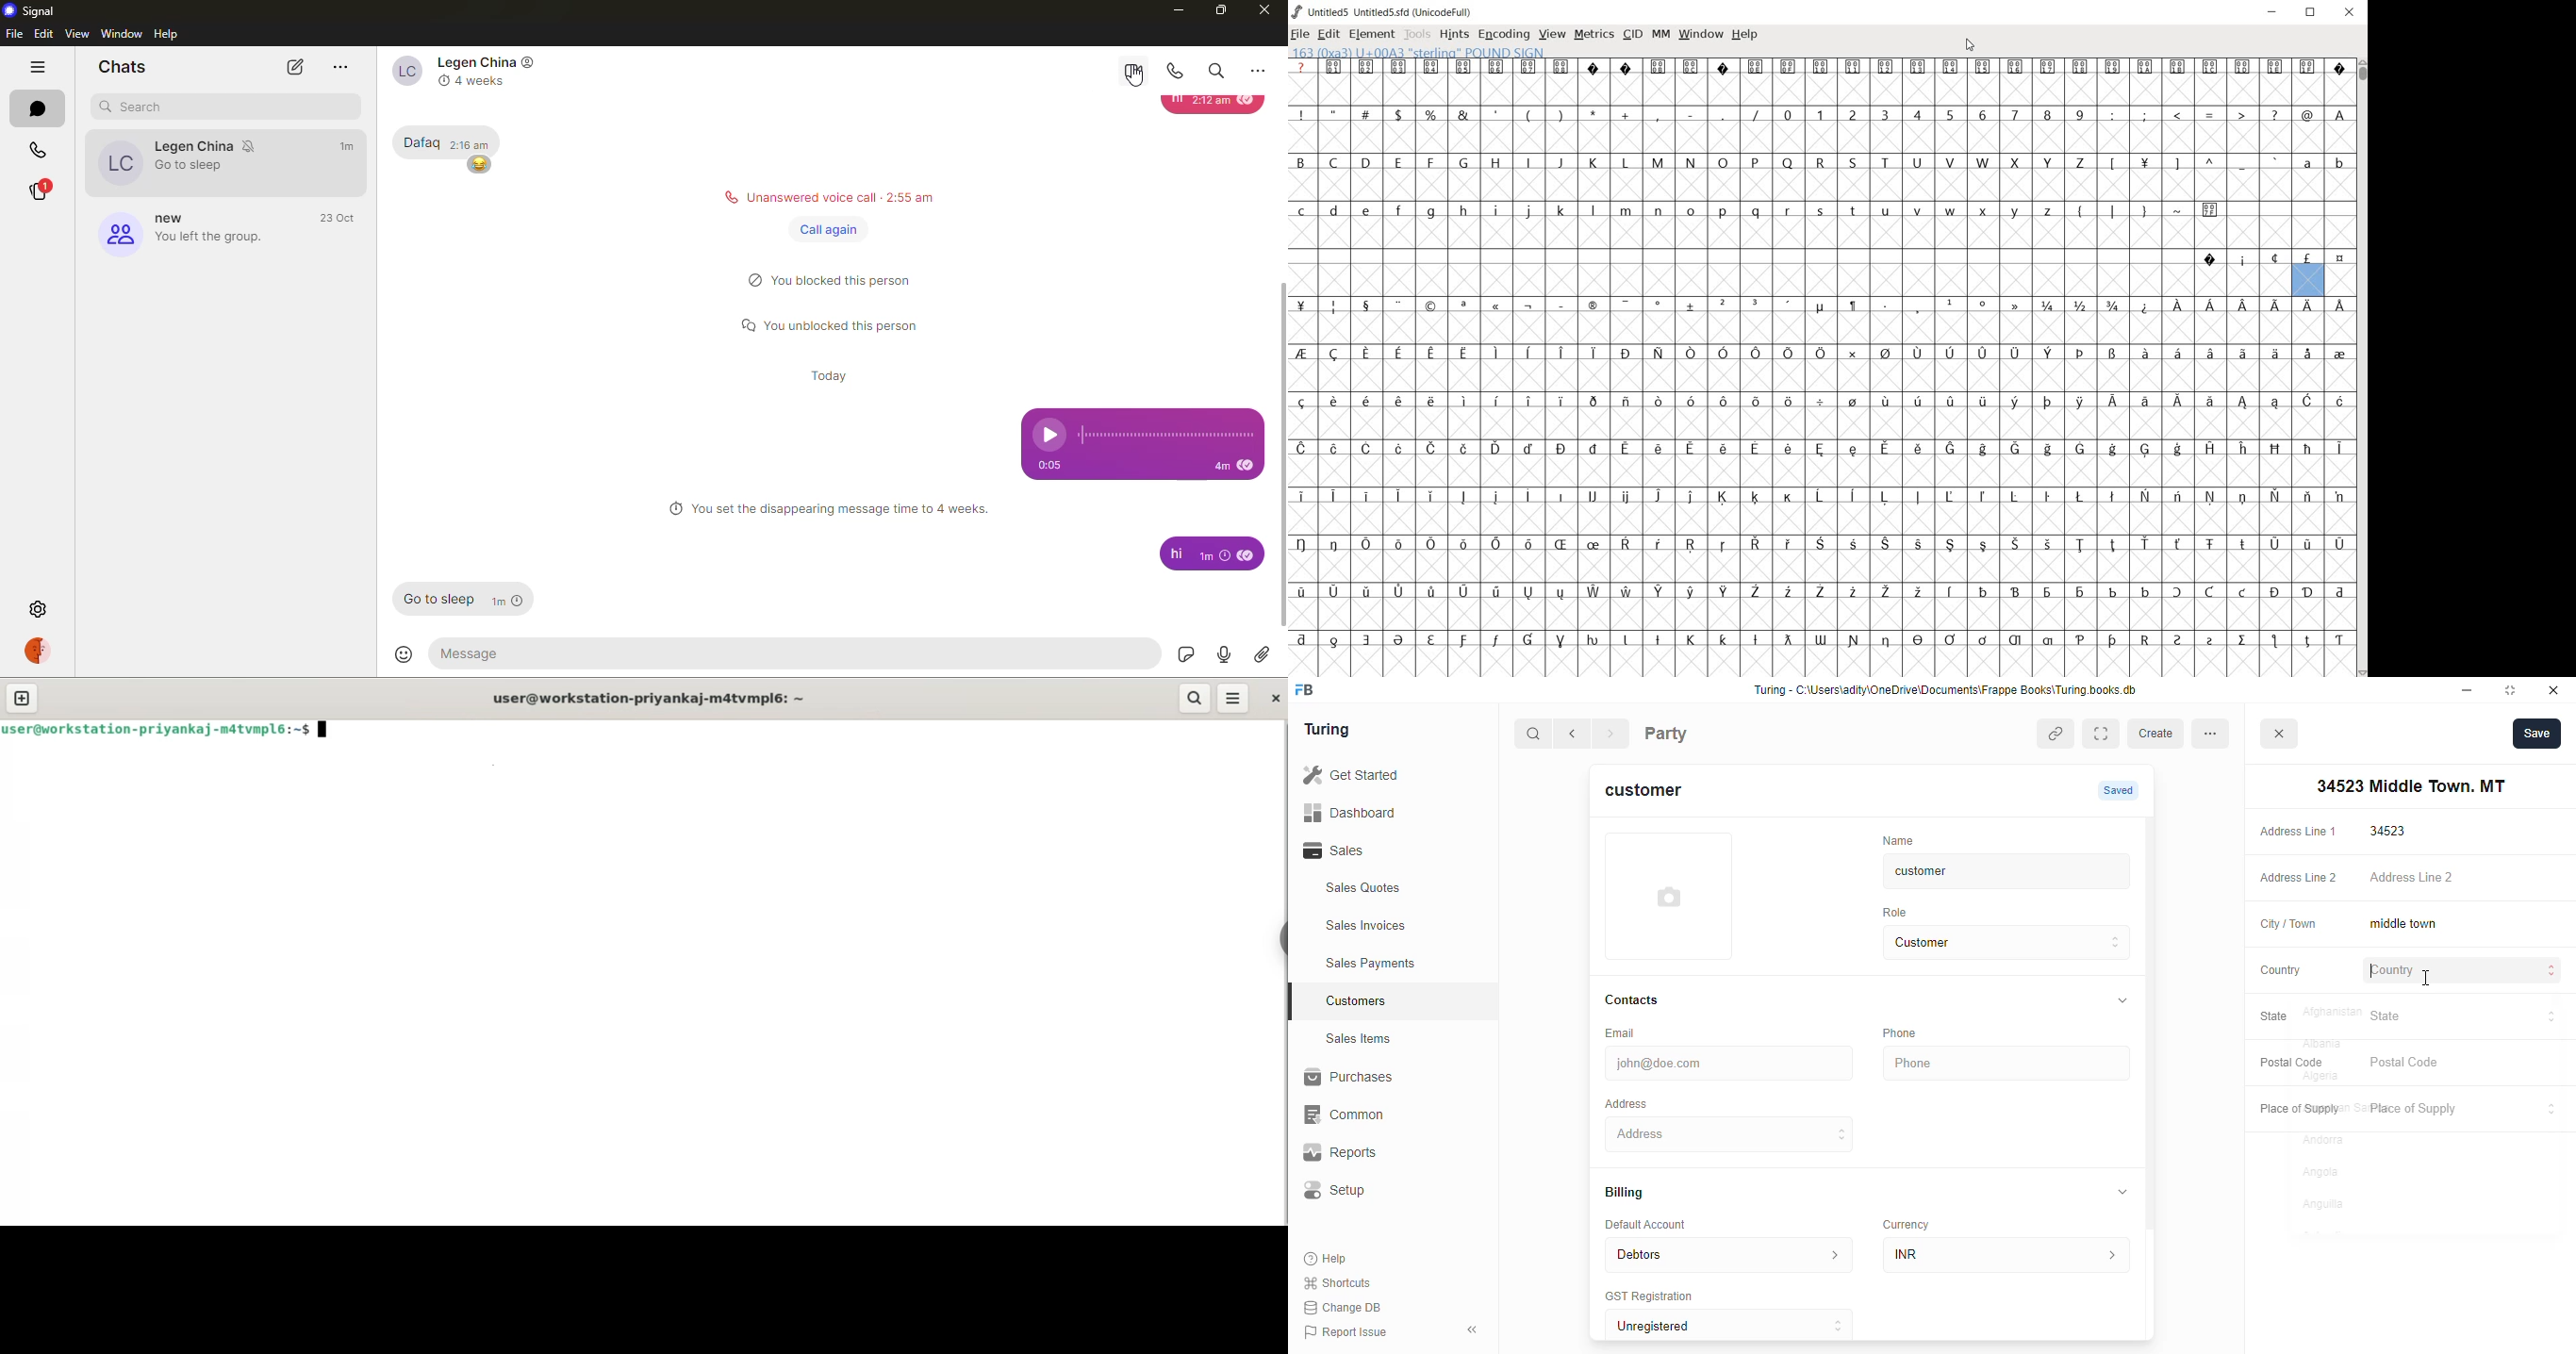 The image size is (2576, 1372). Describe the element at coordinates (1391, 14) in the screenshot. I see `Untitled5 Untitled5.sfd (UnicodeFull)` at that location.